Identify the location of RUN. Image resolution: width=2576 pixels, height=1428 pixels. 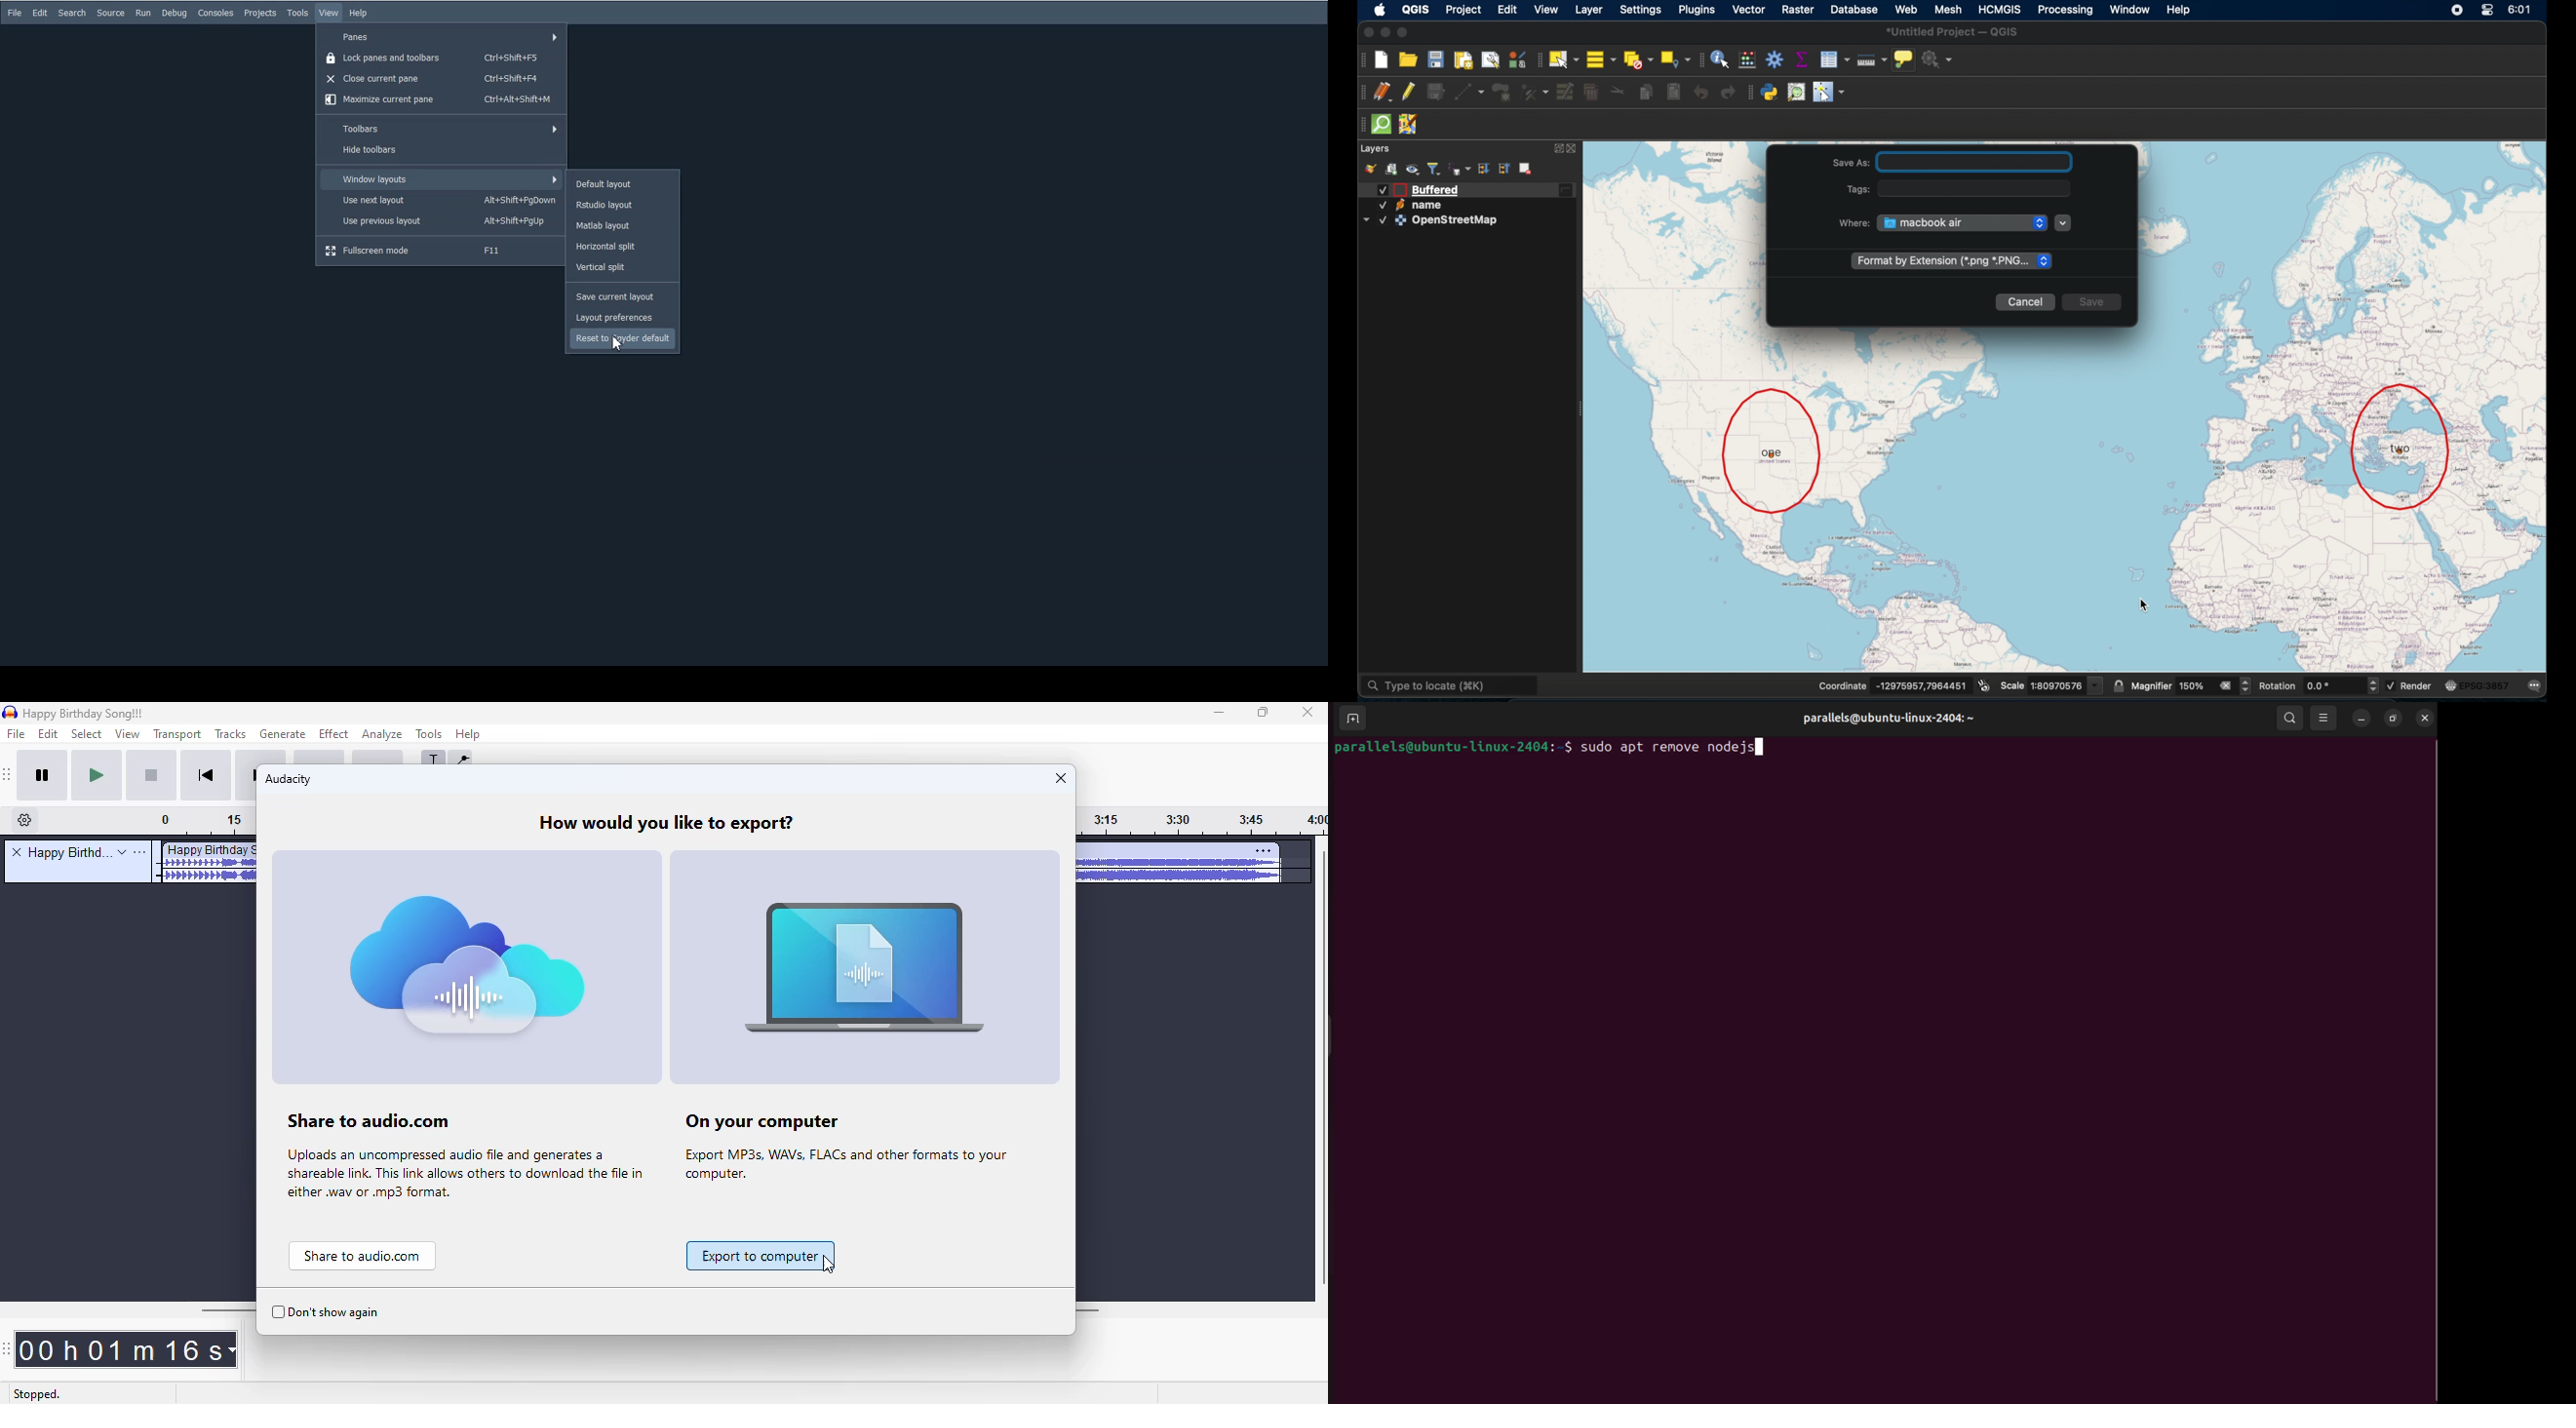
(142, 12).